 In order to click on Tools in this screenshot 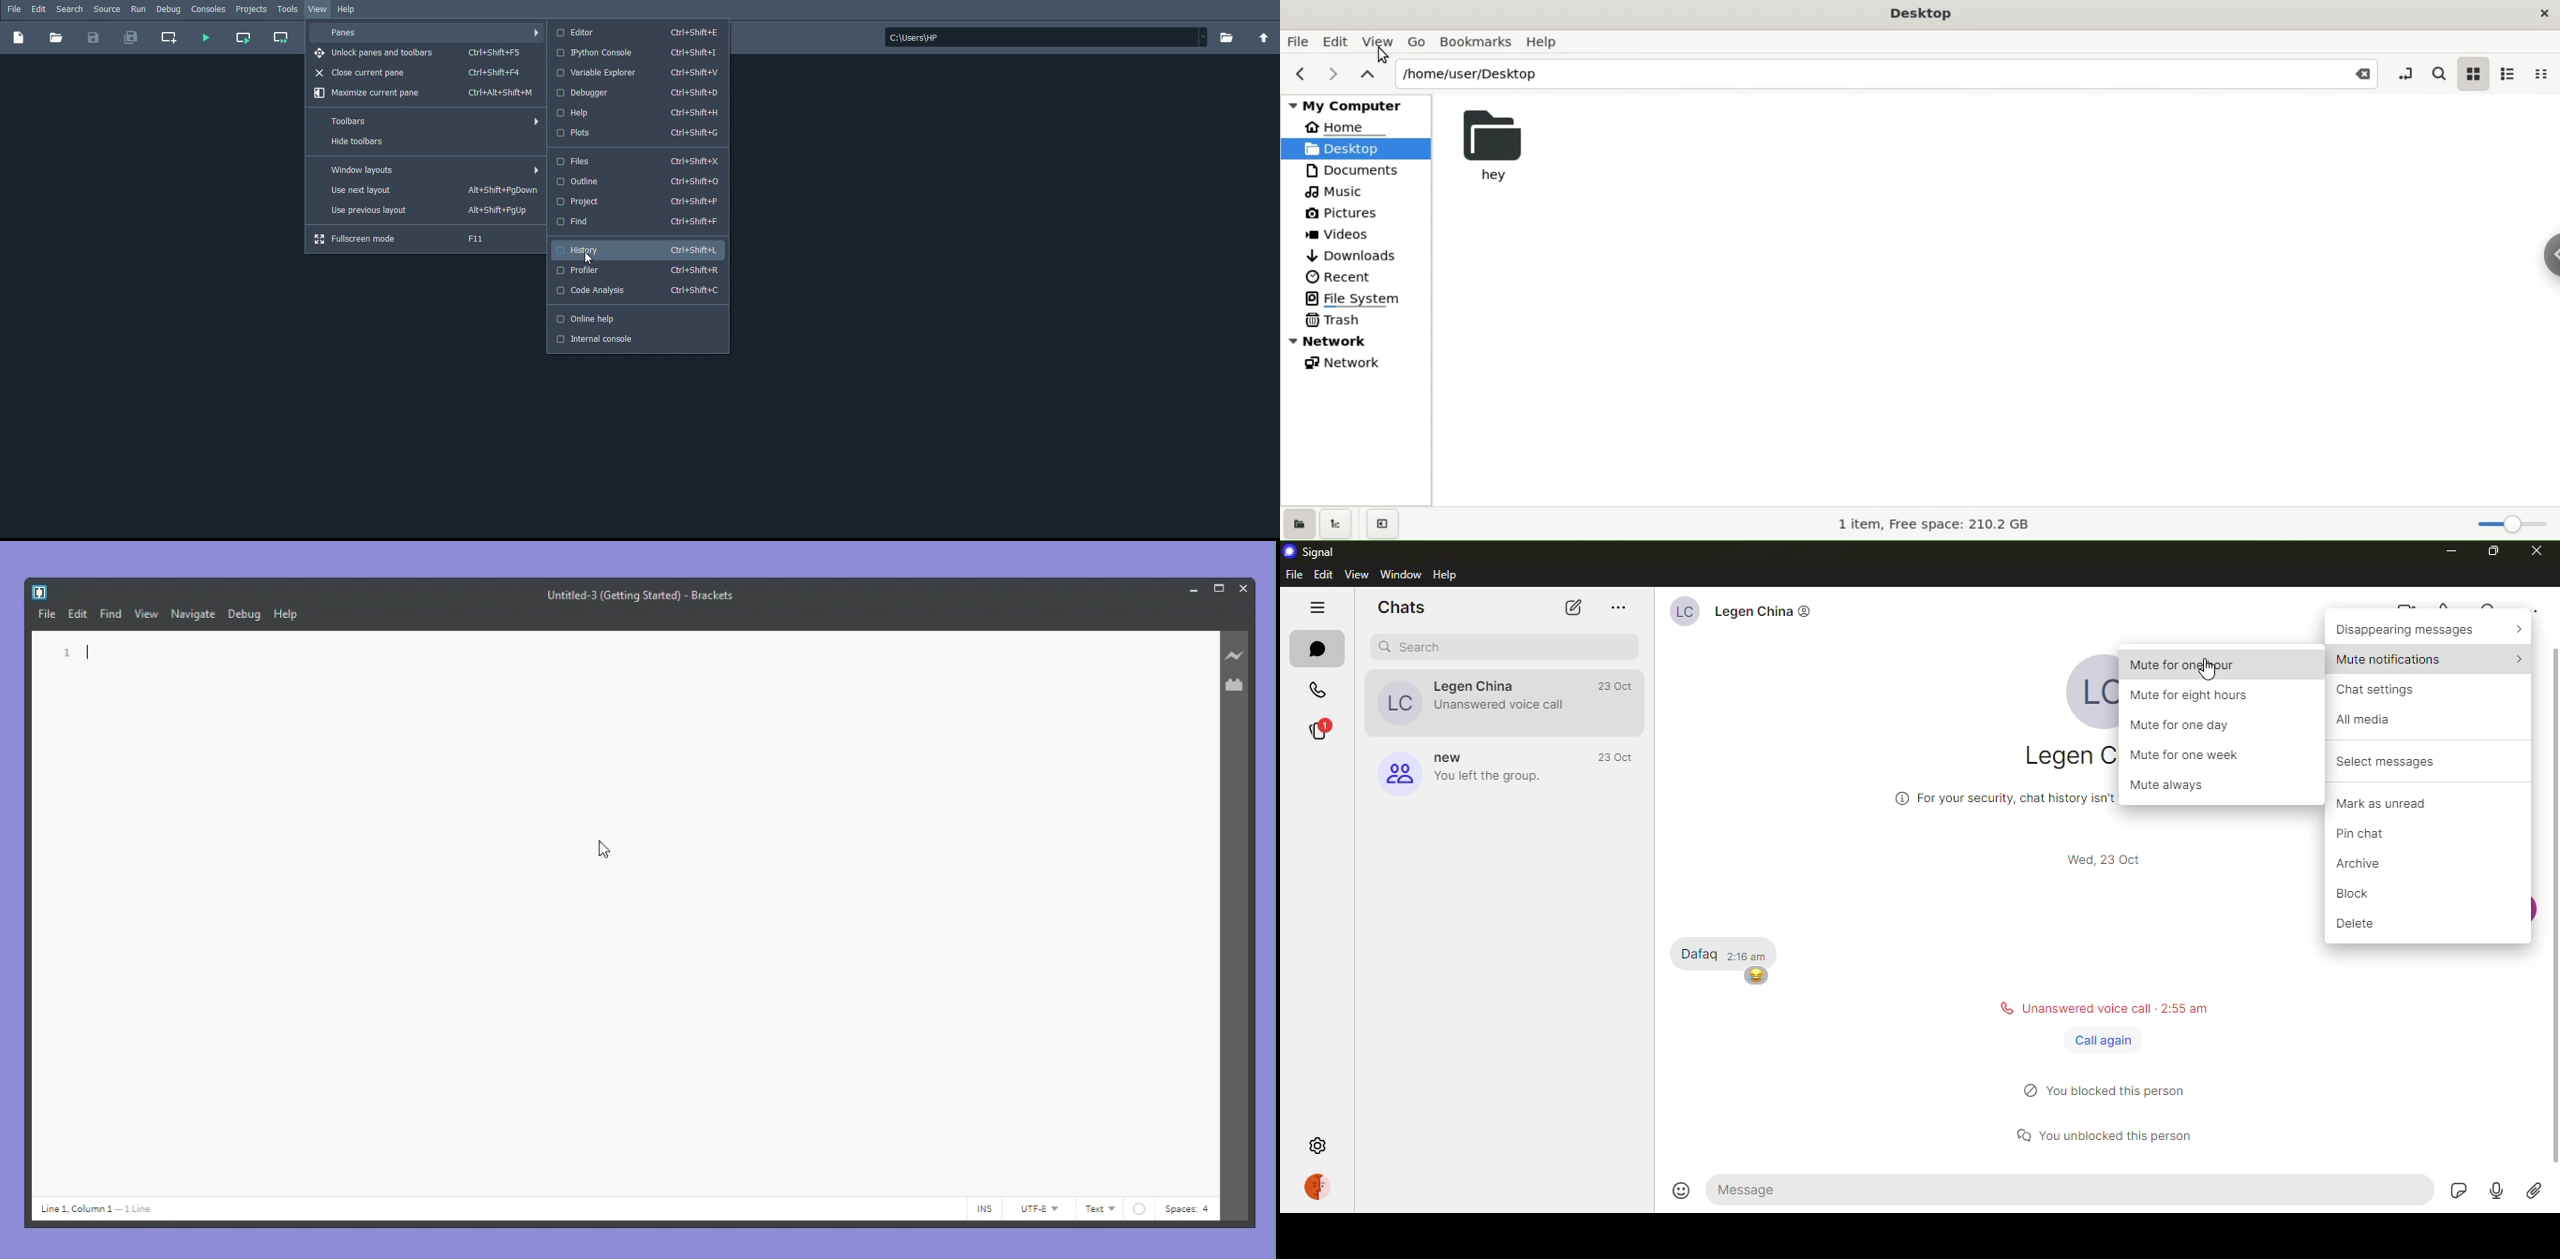, I will do `click(289, 10)`.